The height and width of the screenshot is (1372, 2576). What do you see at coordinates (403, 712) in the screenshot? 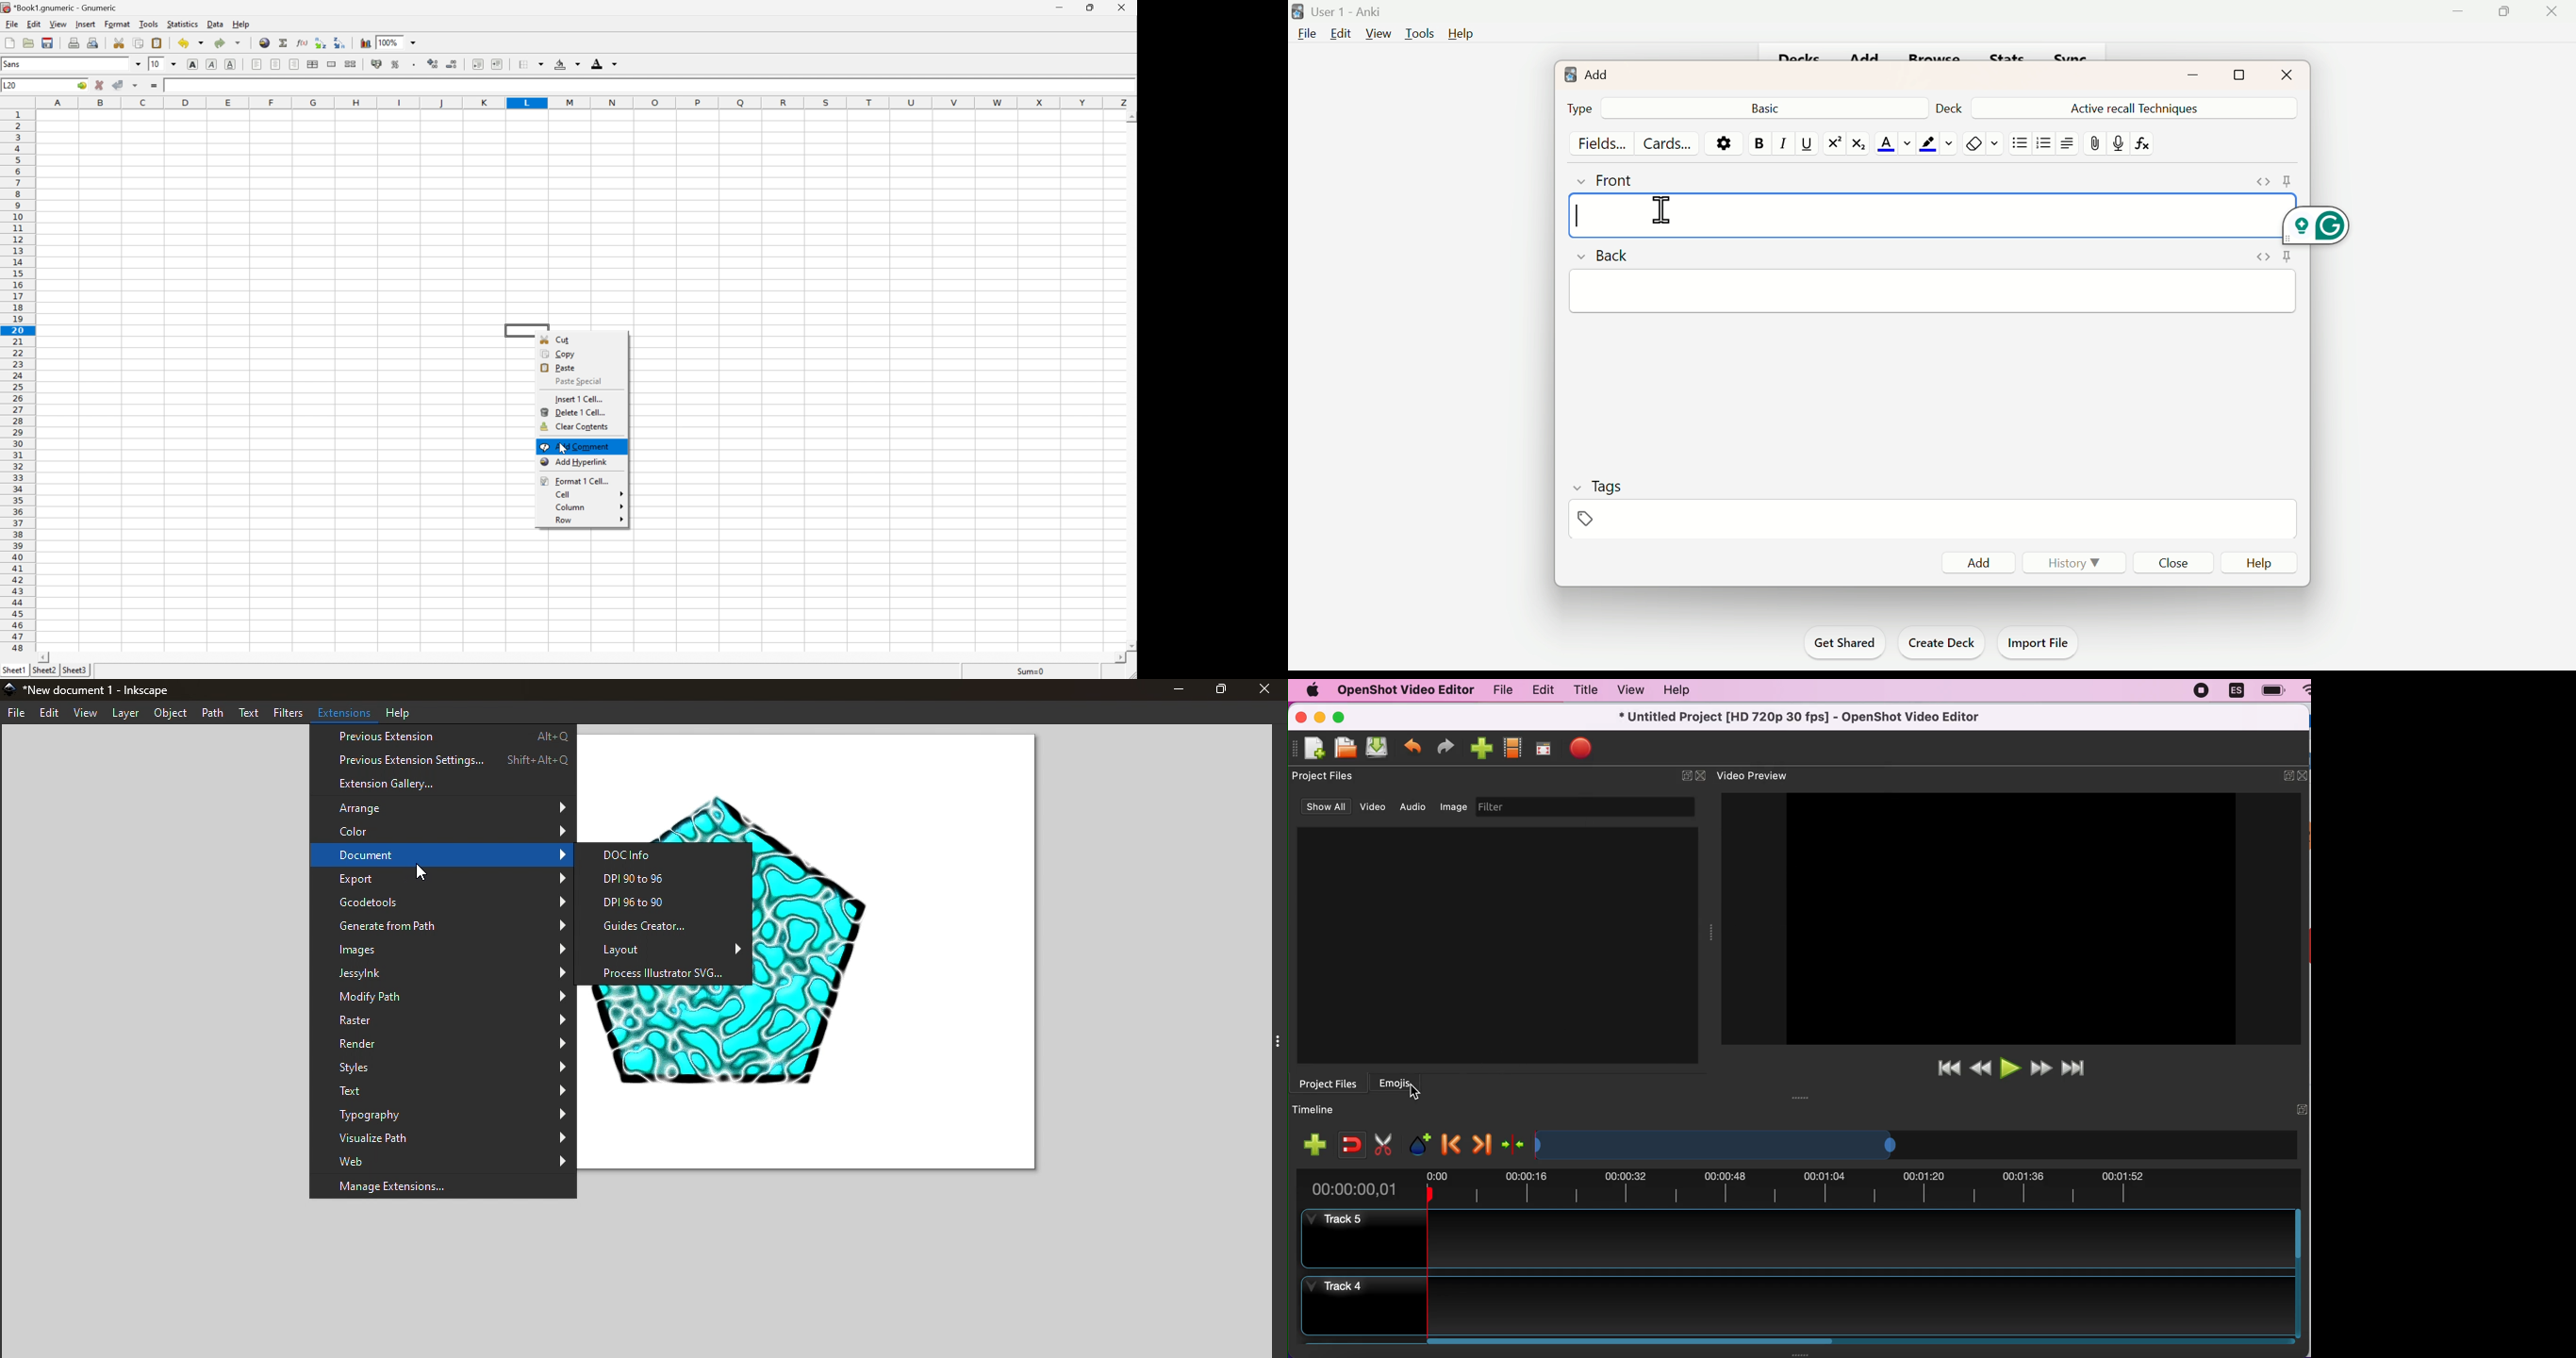
I see `Help` at bounding box center [403, 712].